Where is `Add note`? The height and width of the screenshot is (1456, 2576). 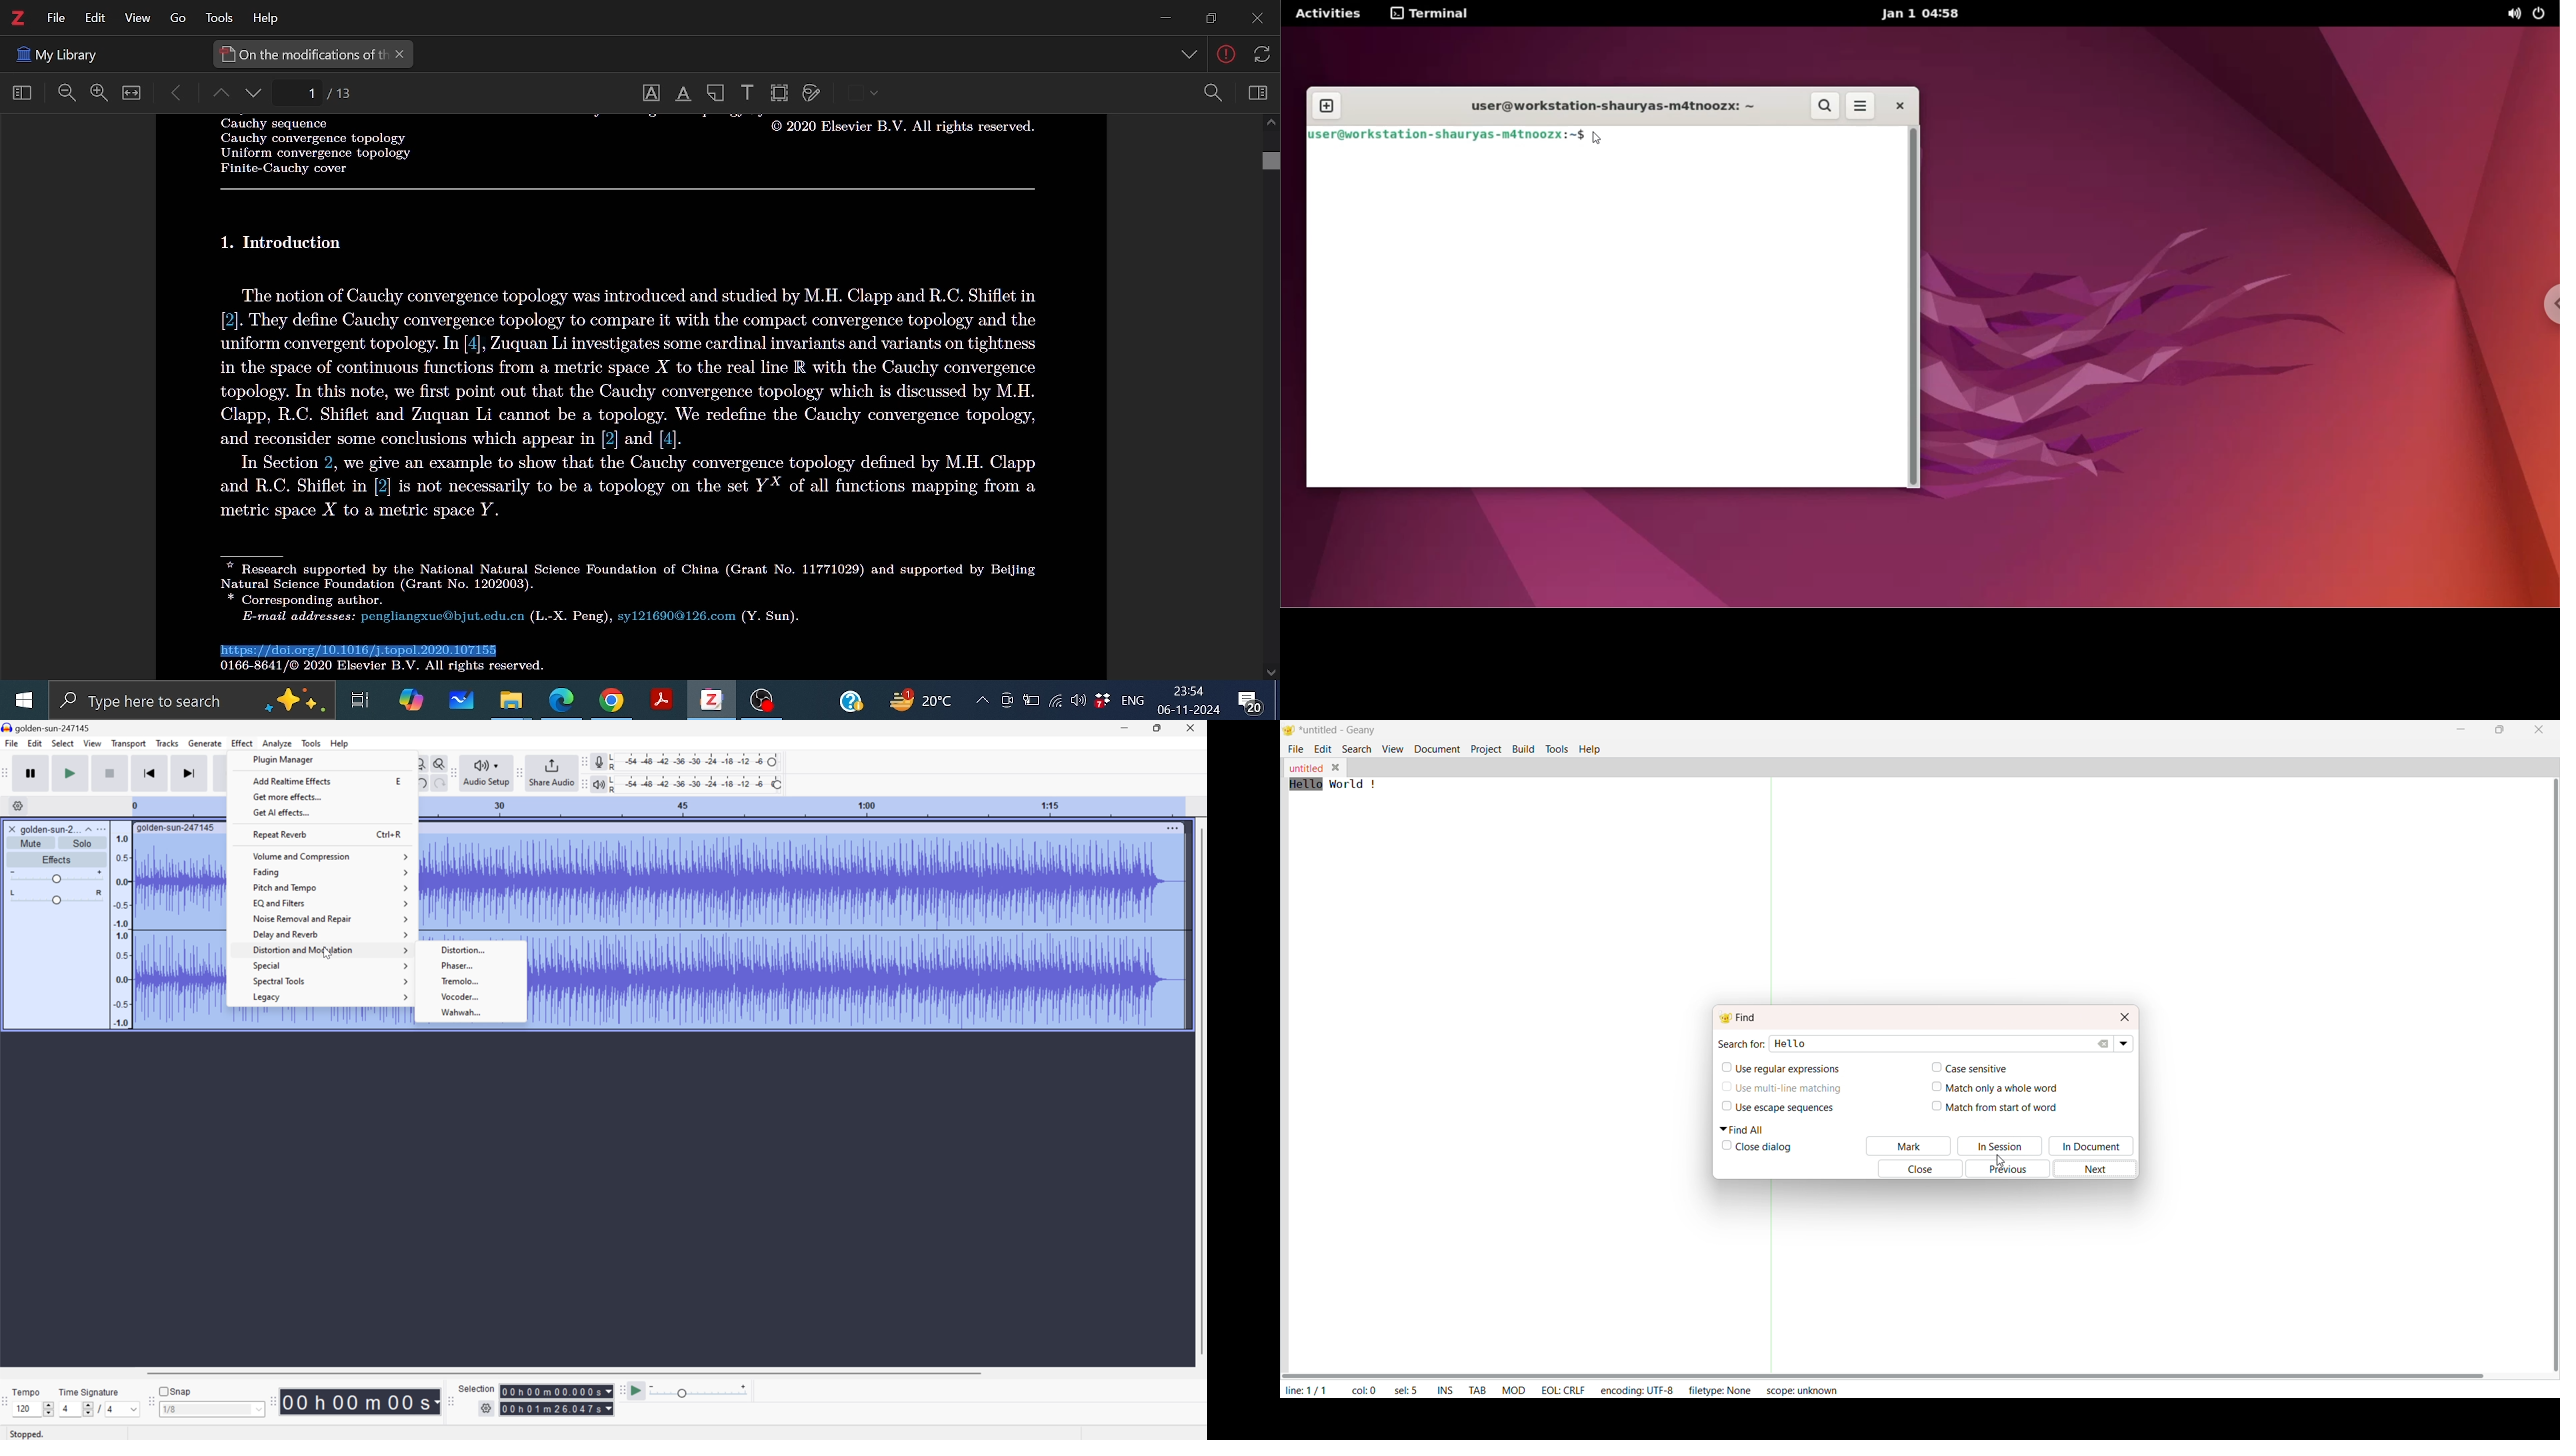
Add note is located at coordinates (718, 92).